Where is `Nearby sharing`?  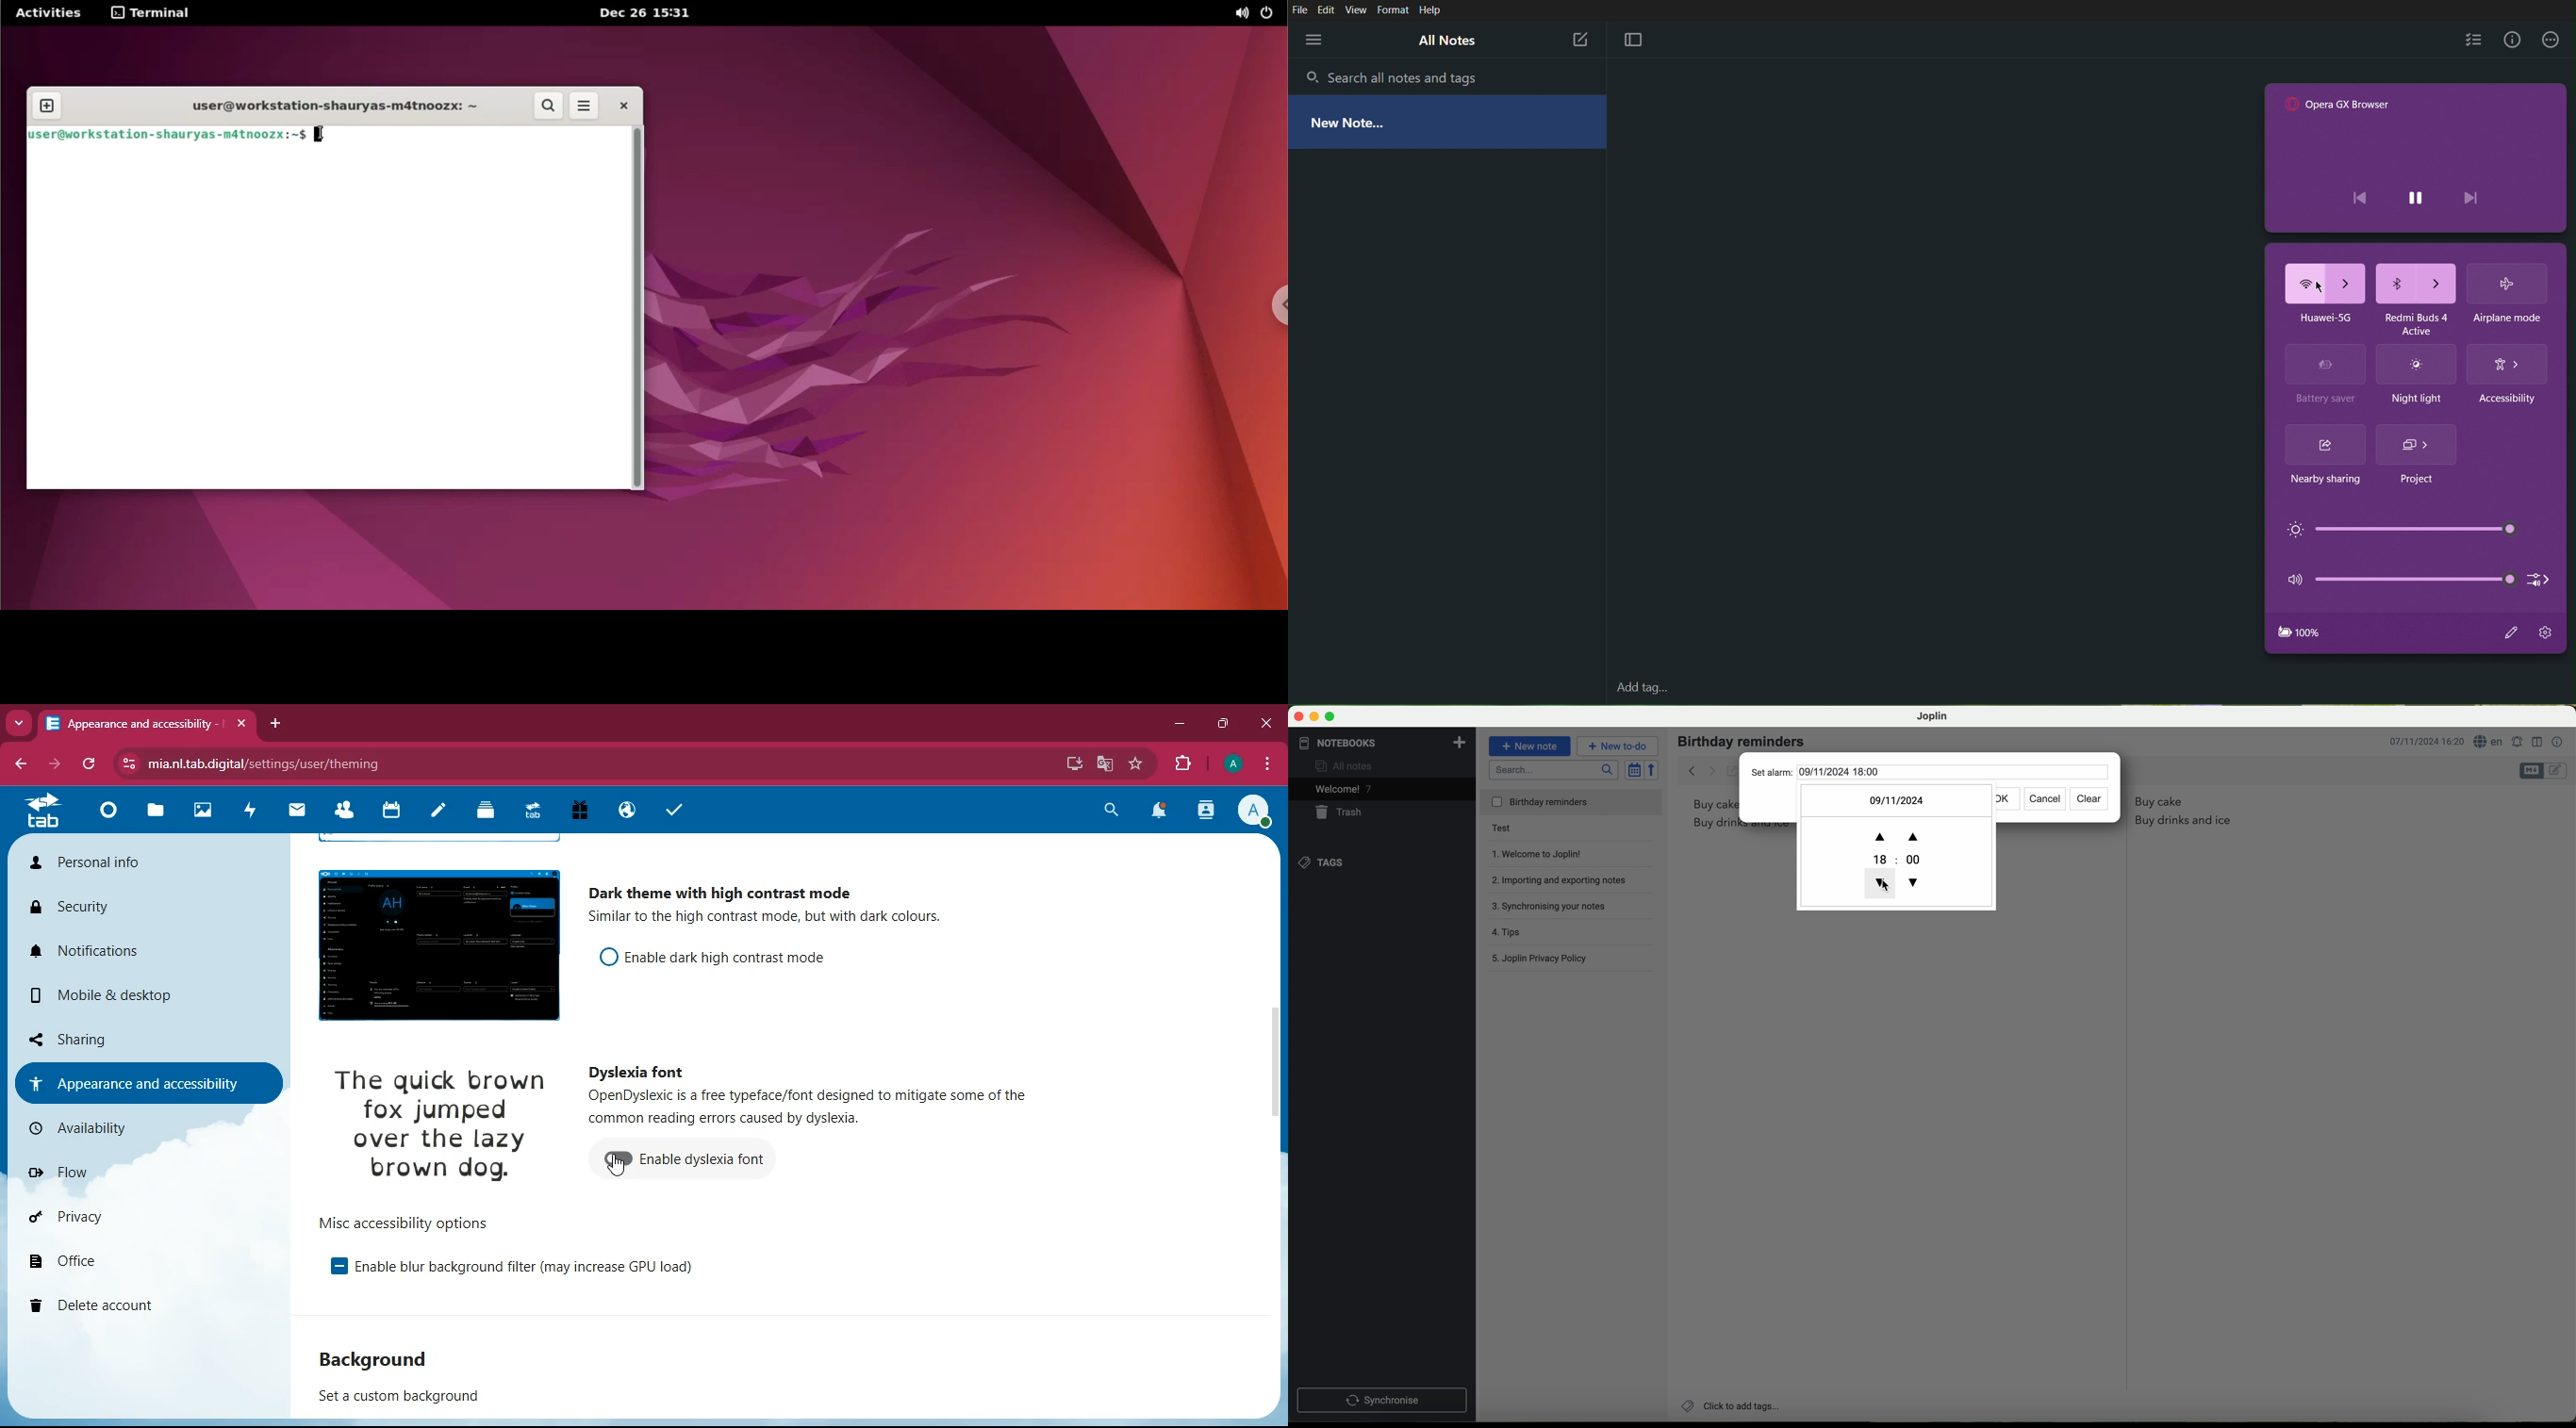 Nearby sharing is located at coordinates (2327, 447).